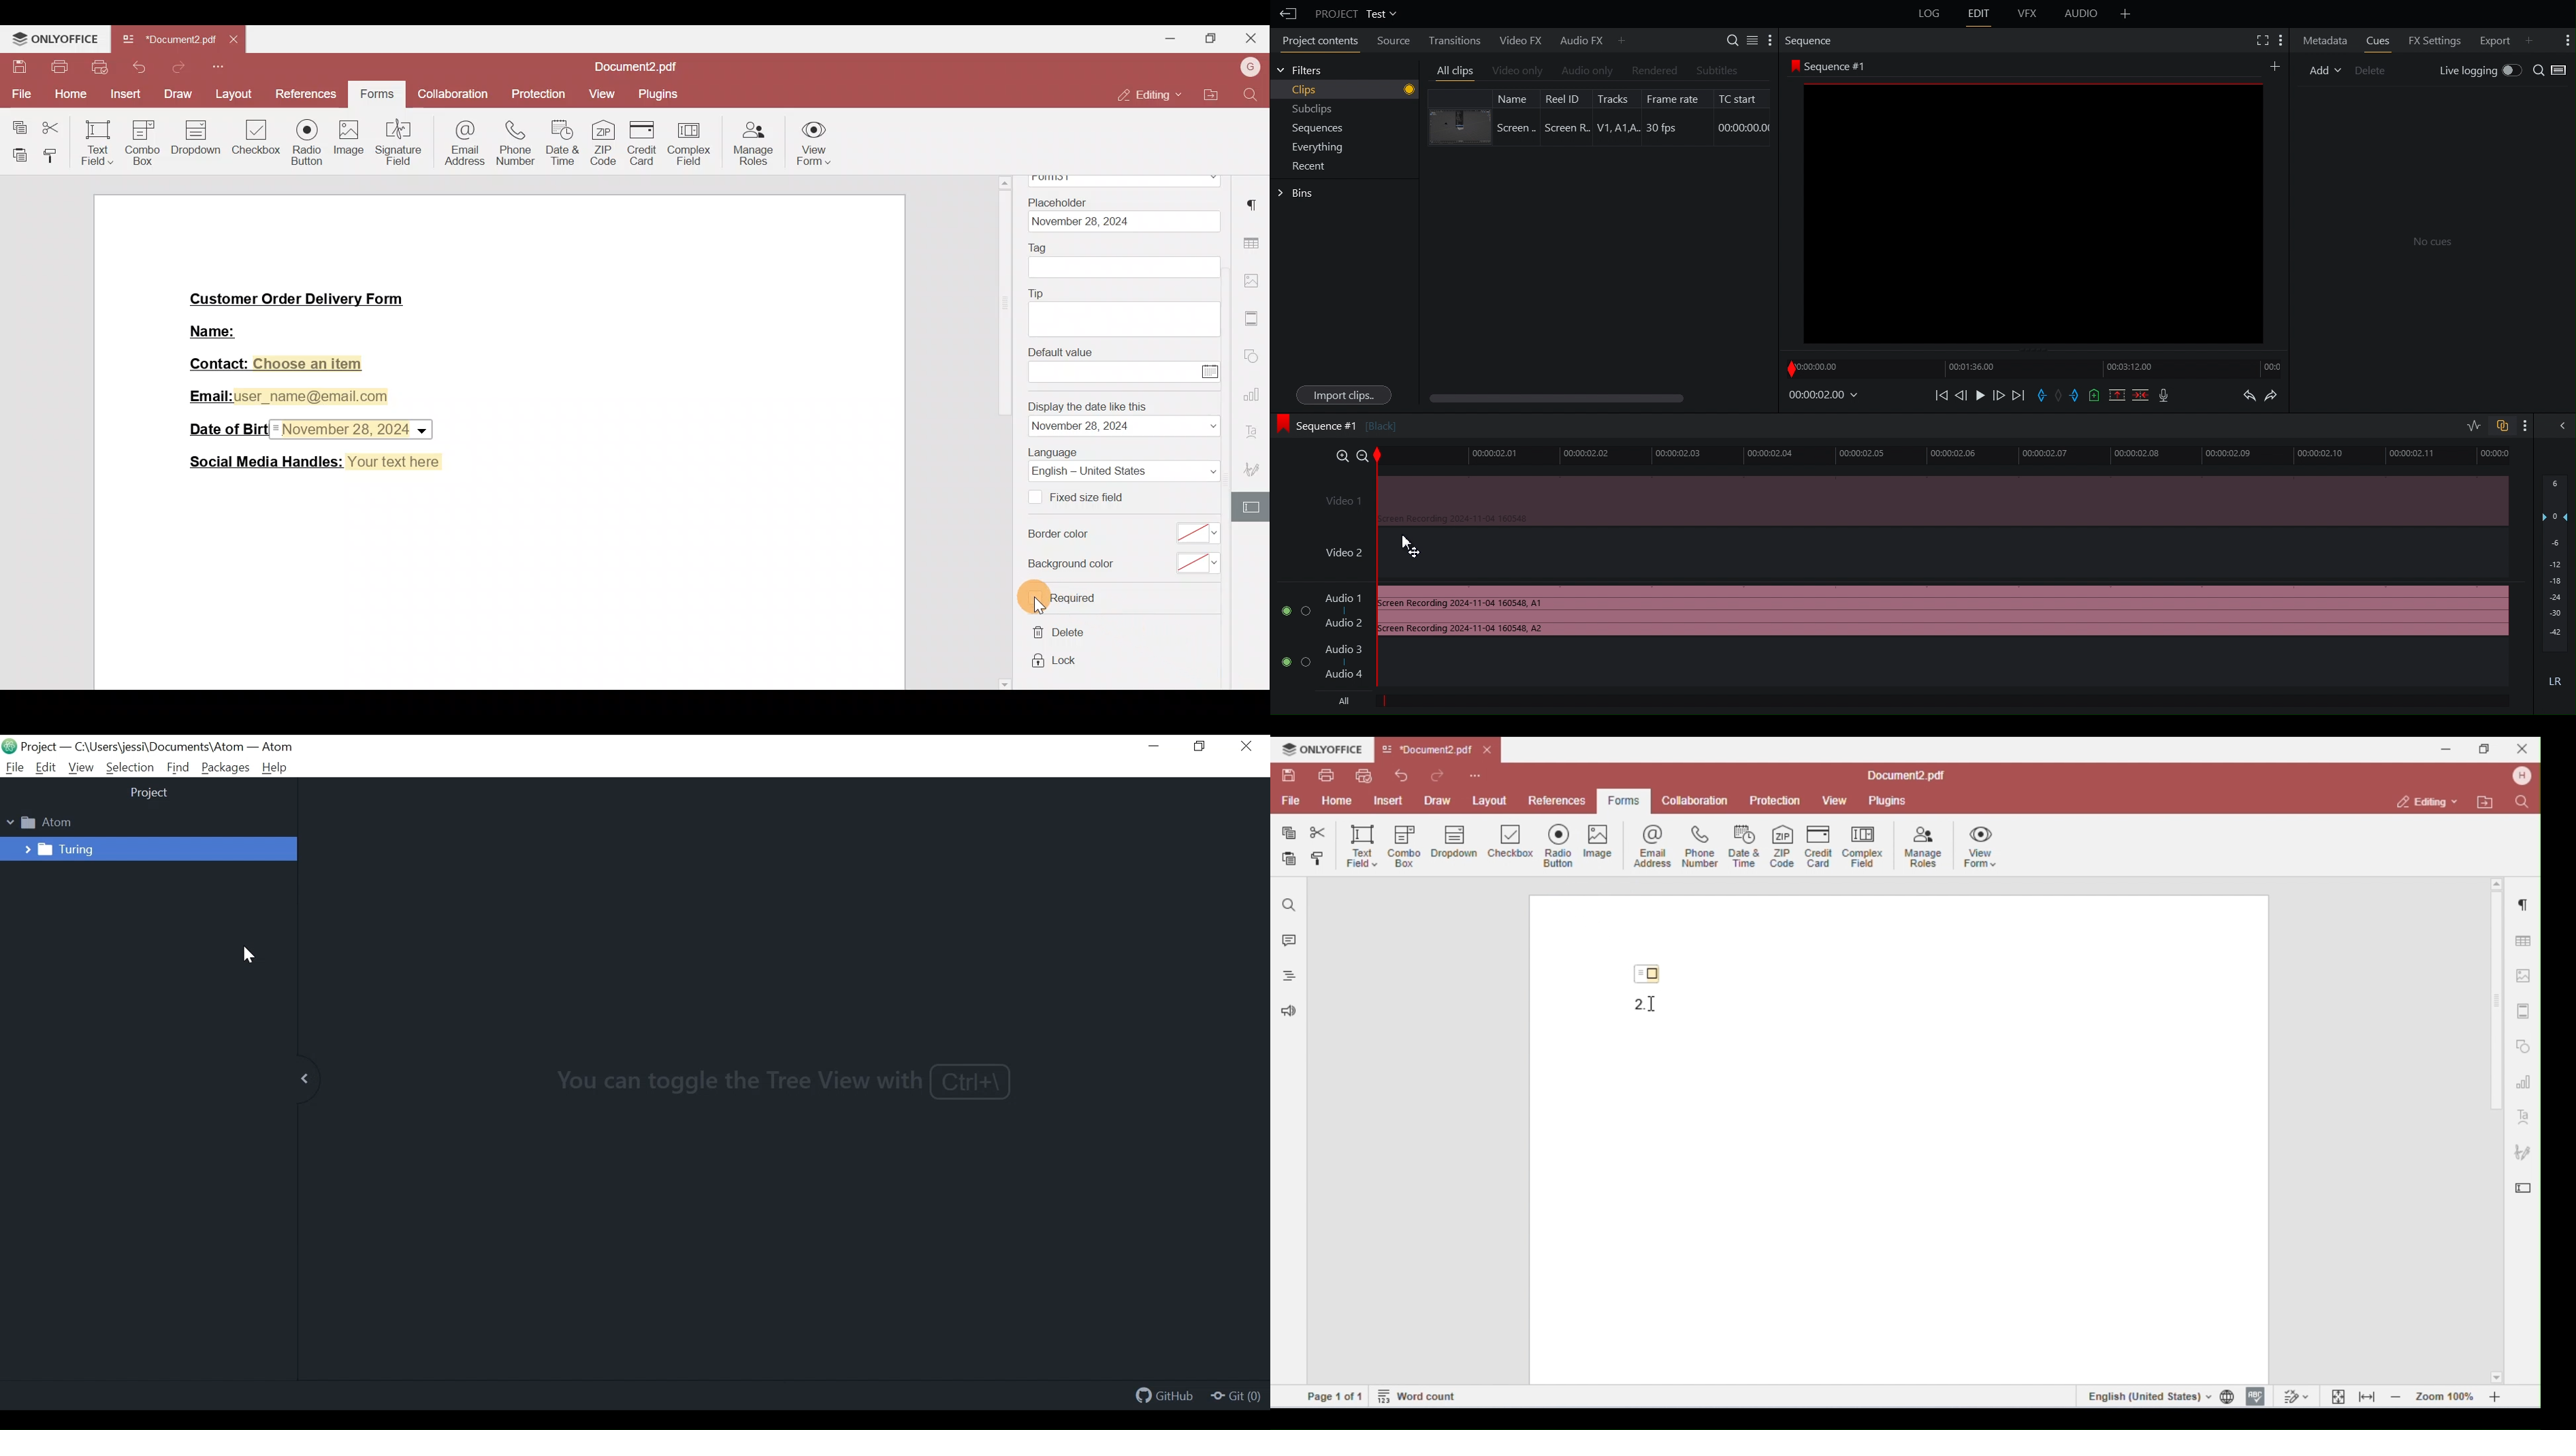  Describe the element at coordinates (1056, 660) in the screenshot. I see `lock` at that location.